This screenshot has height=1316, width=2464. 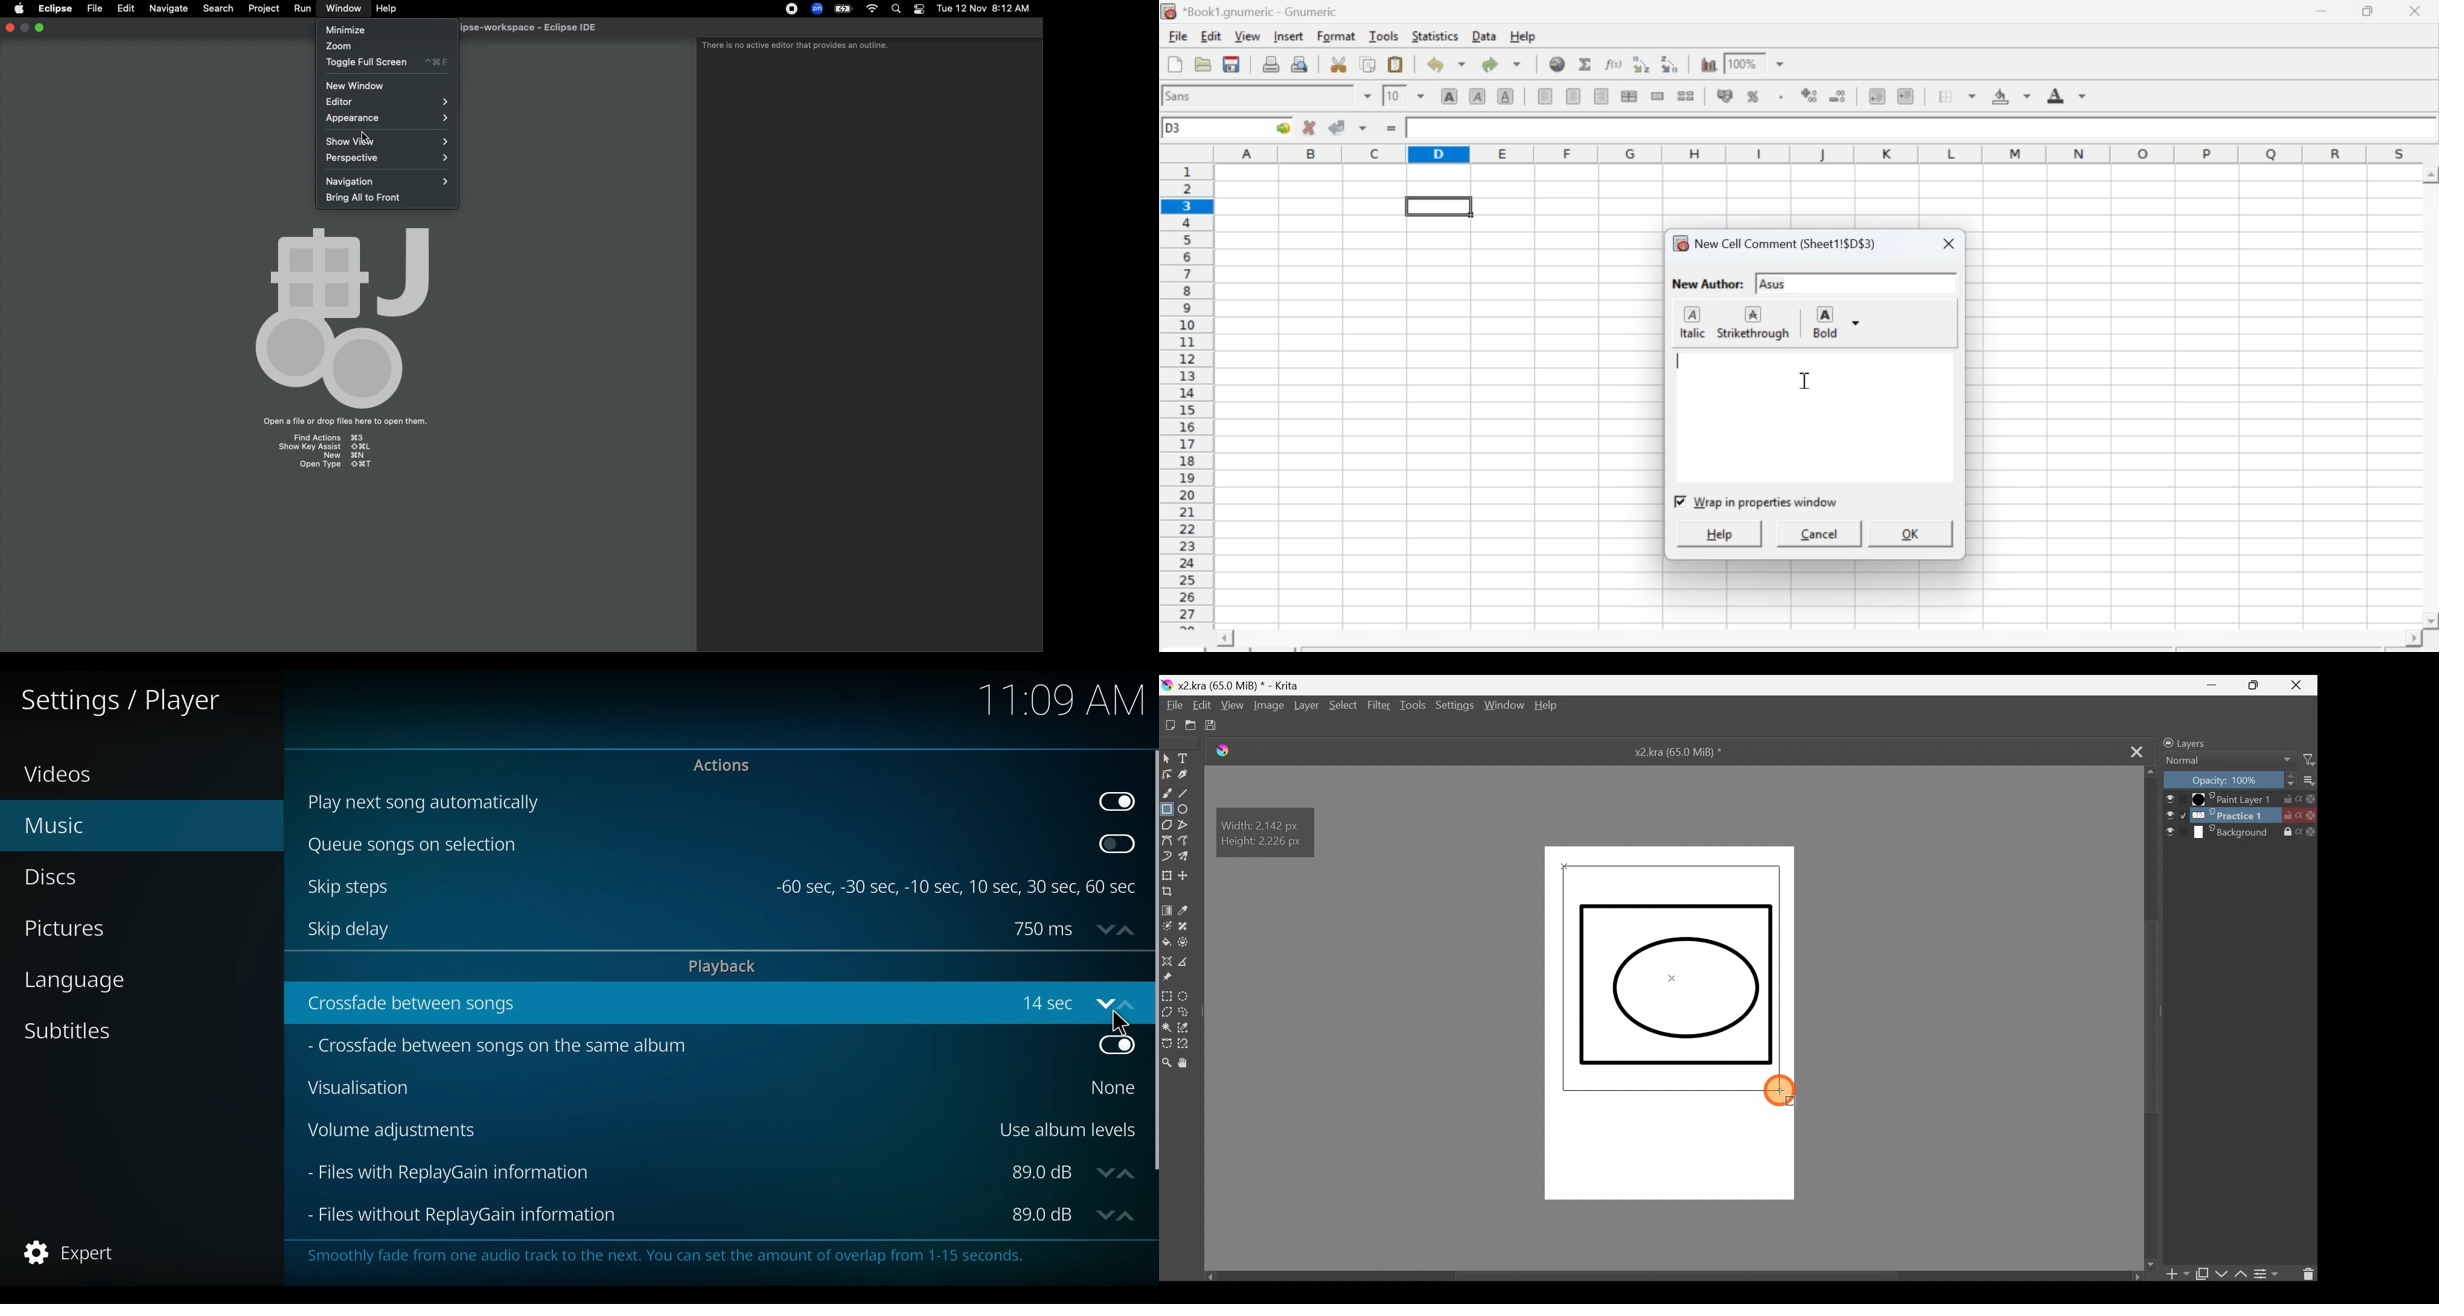 I want to click on Volume Adjustments, so click(x=641, y=1131).